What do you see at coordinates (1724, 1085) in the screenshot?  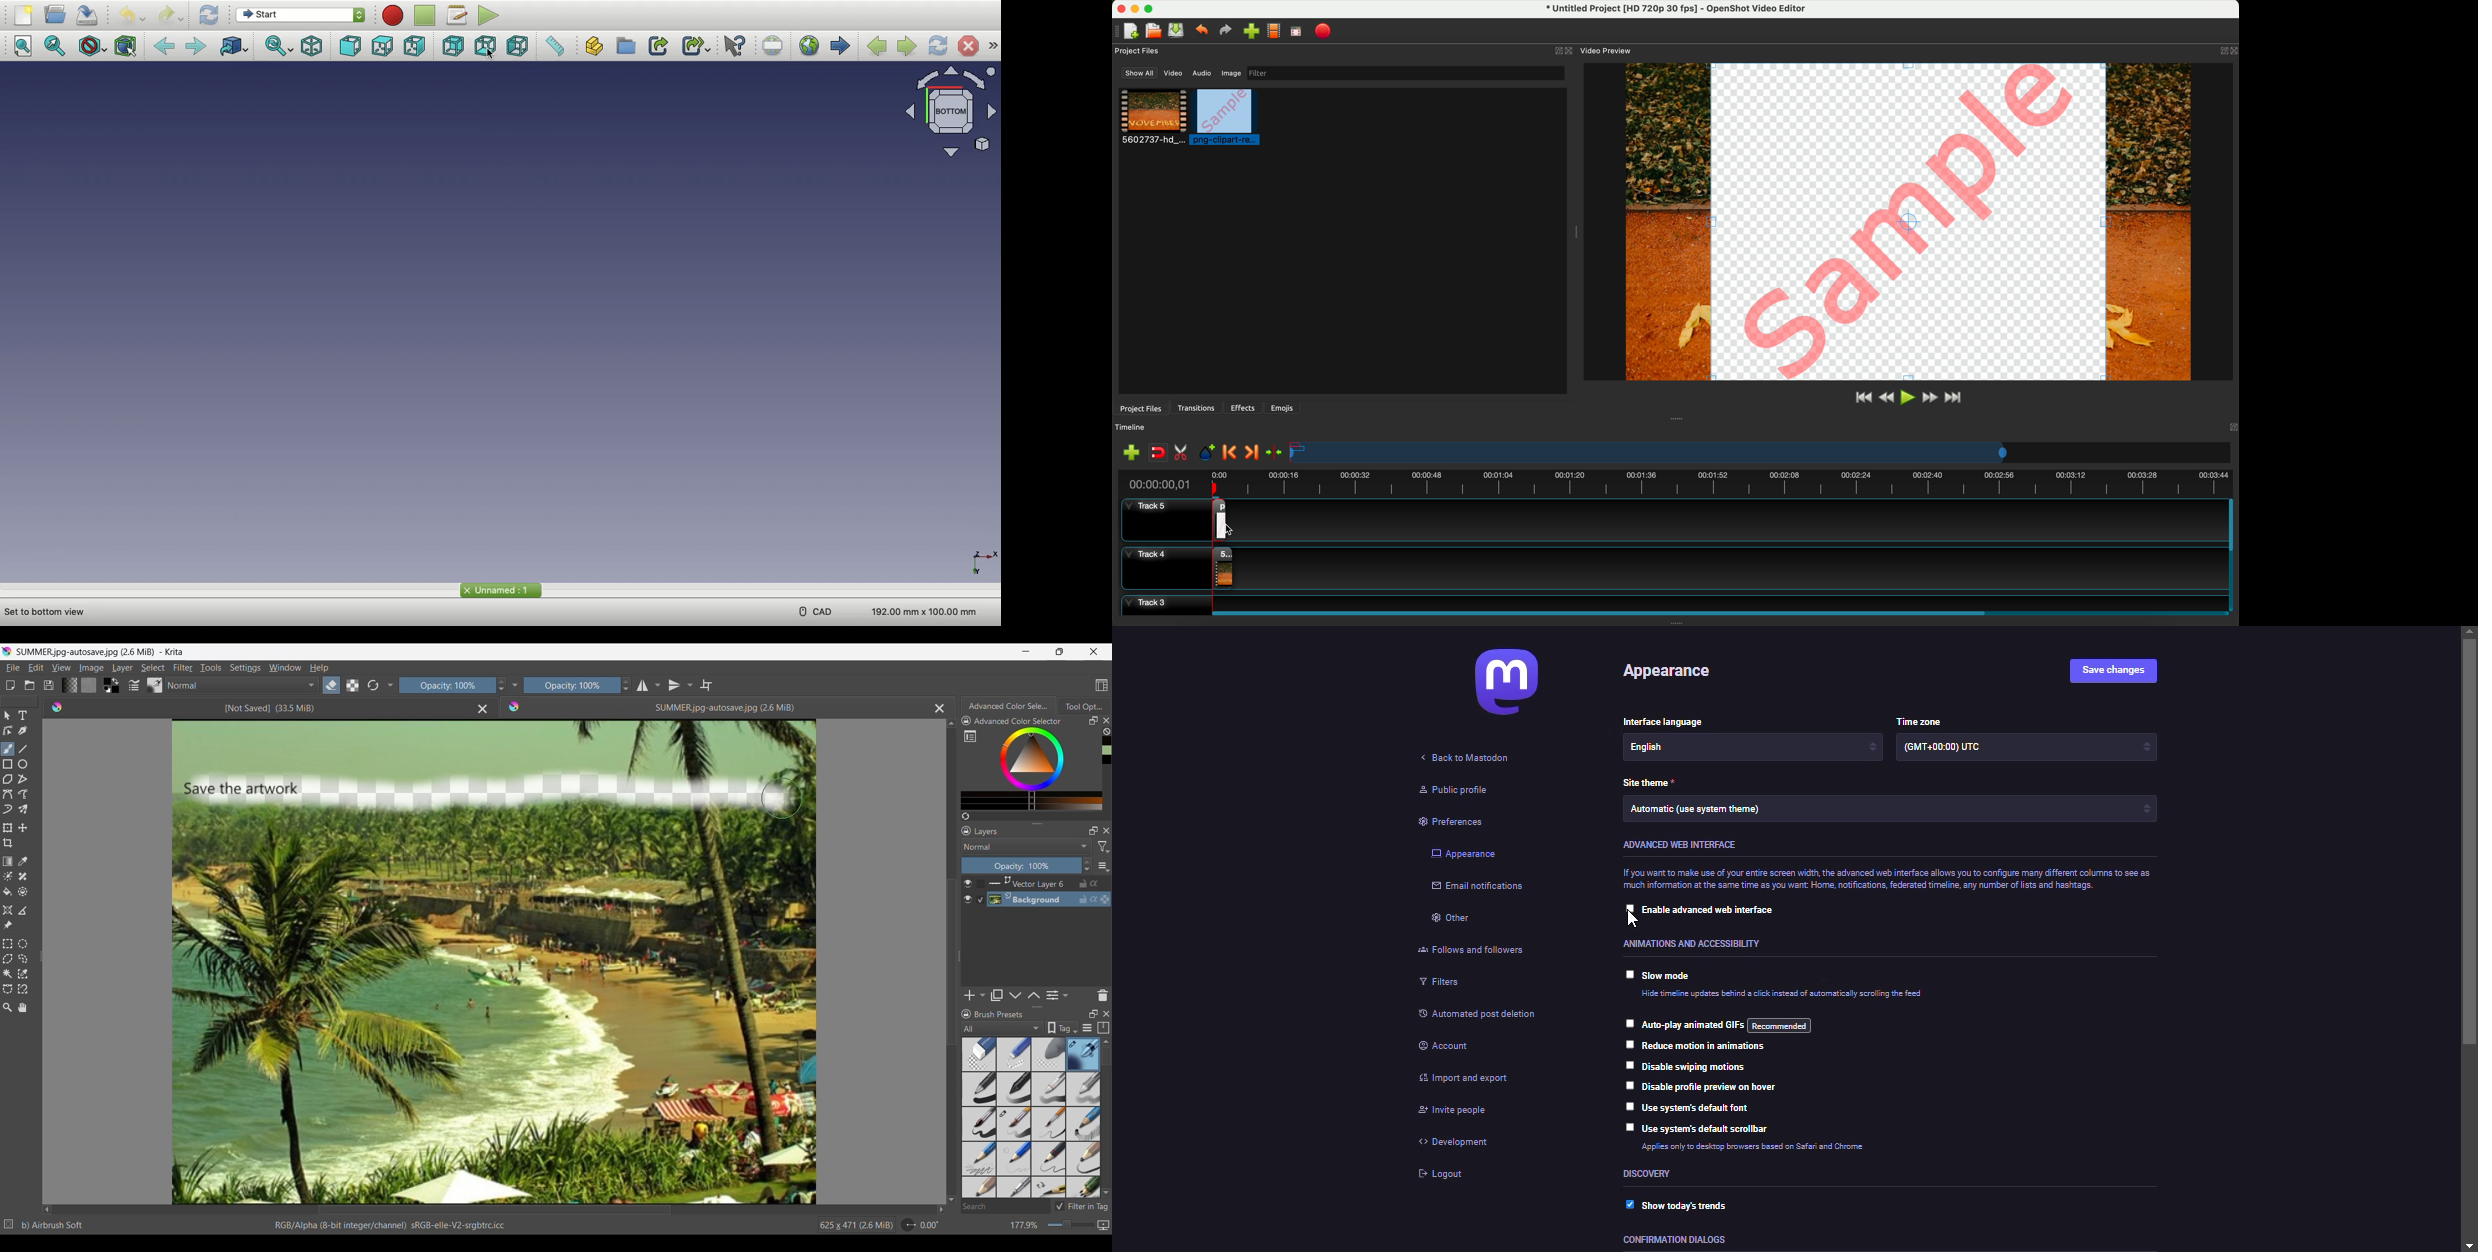 I see `disable profile preview on hover` at bounding box center [1724, 1085].